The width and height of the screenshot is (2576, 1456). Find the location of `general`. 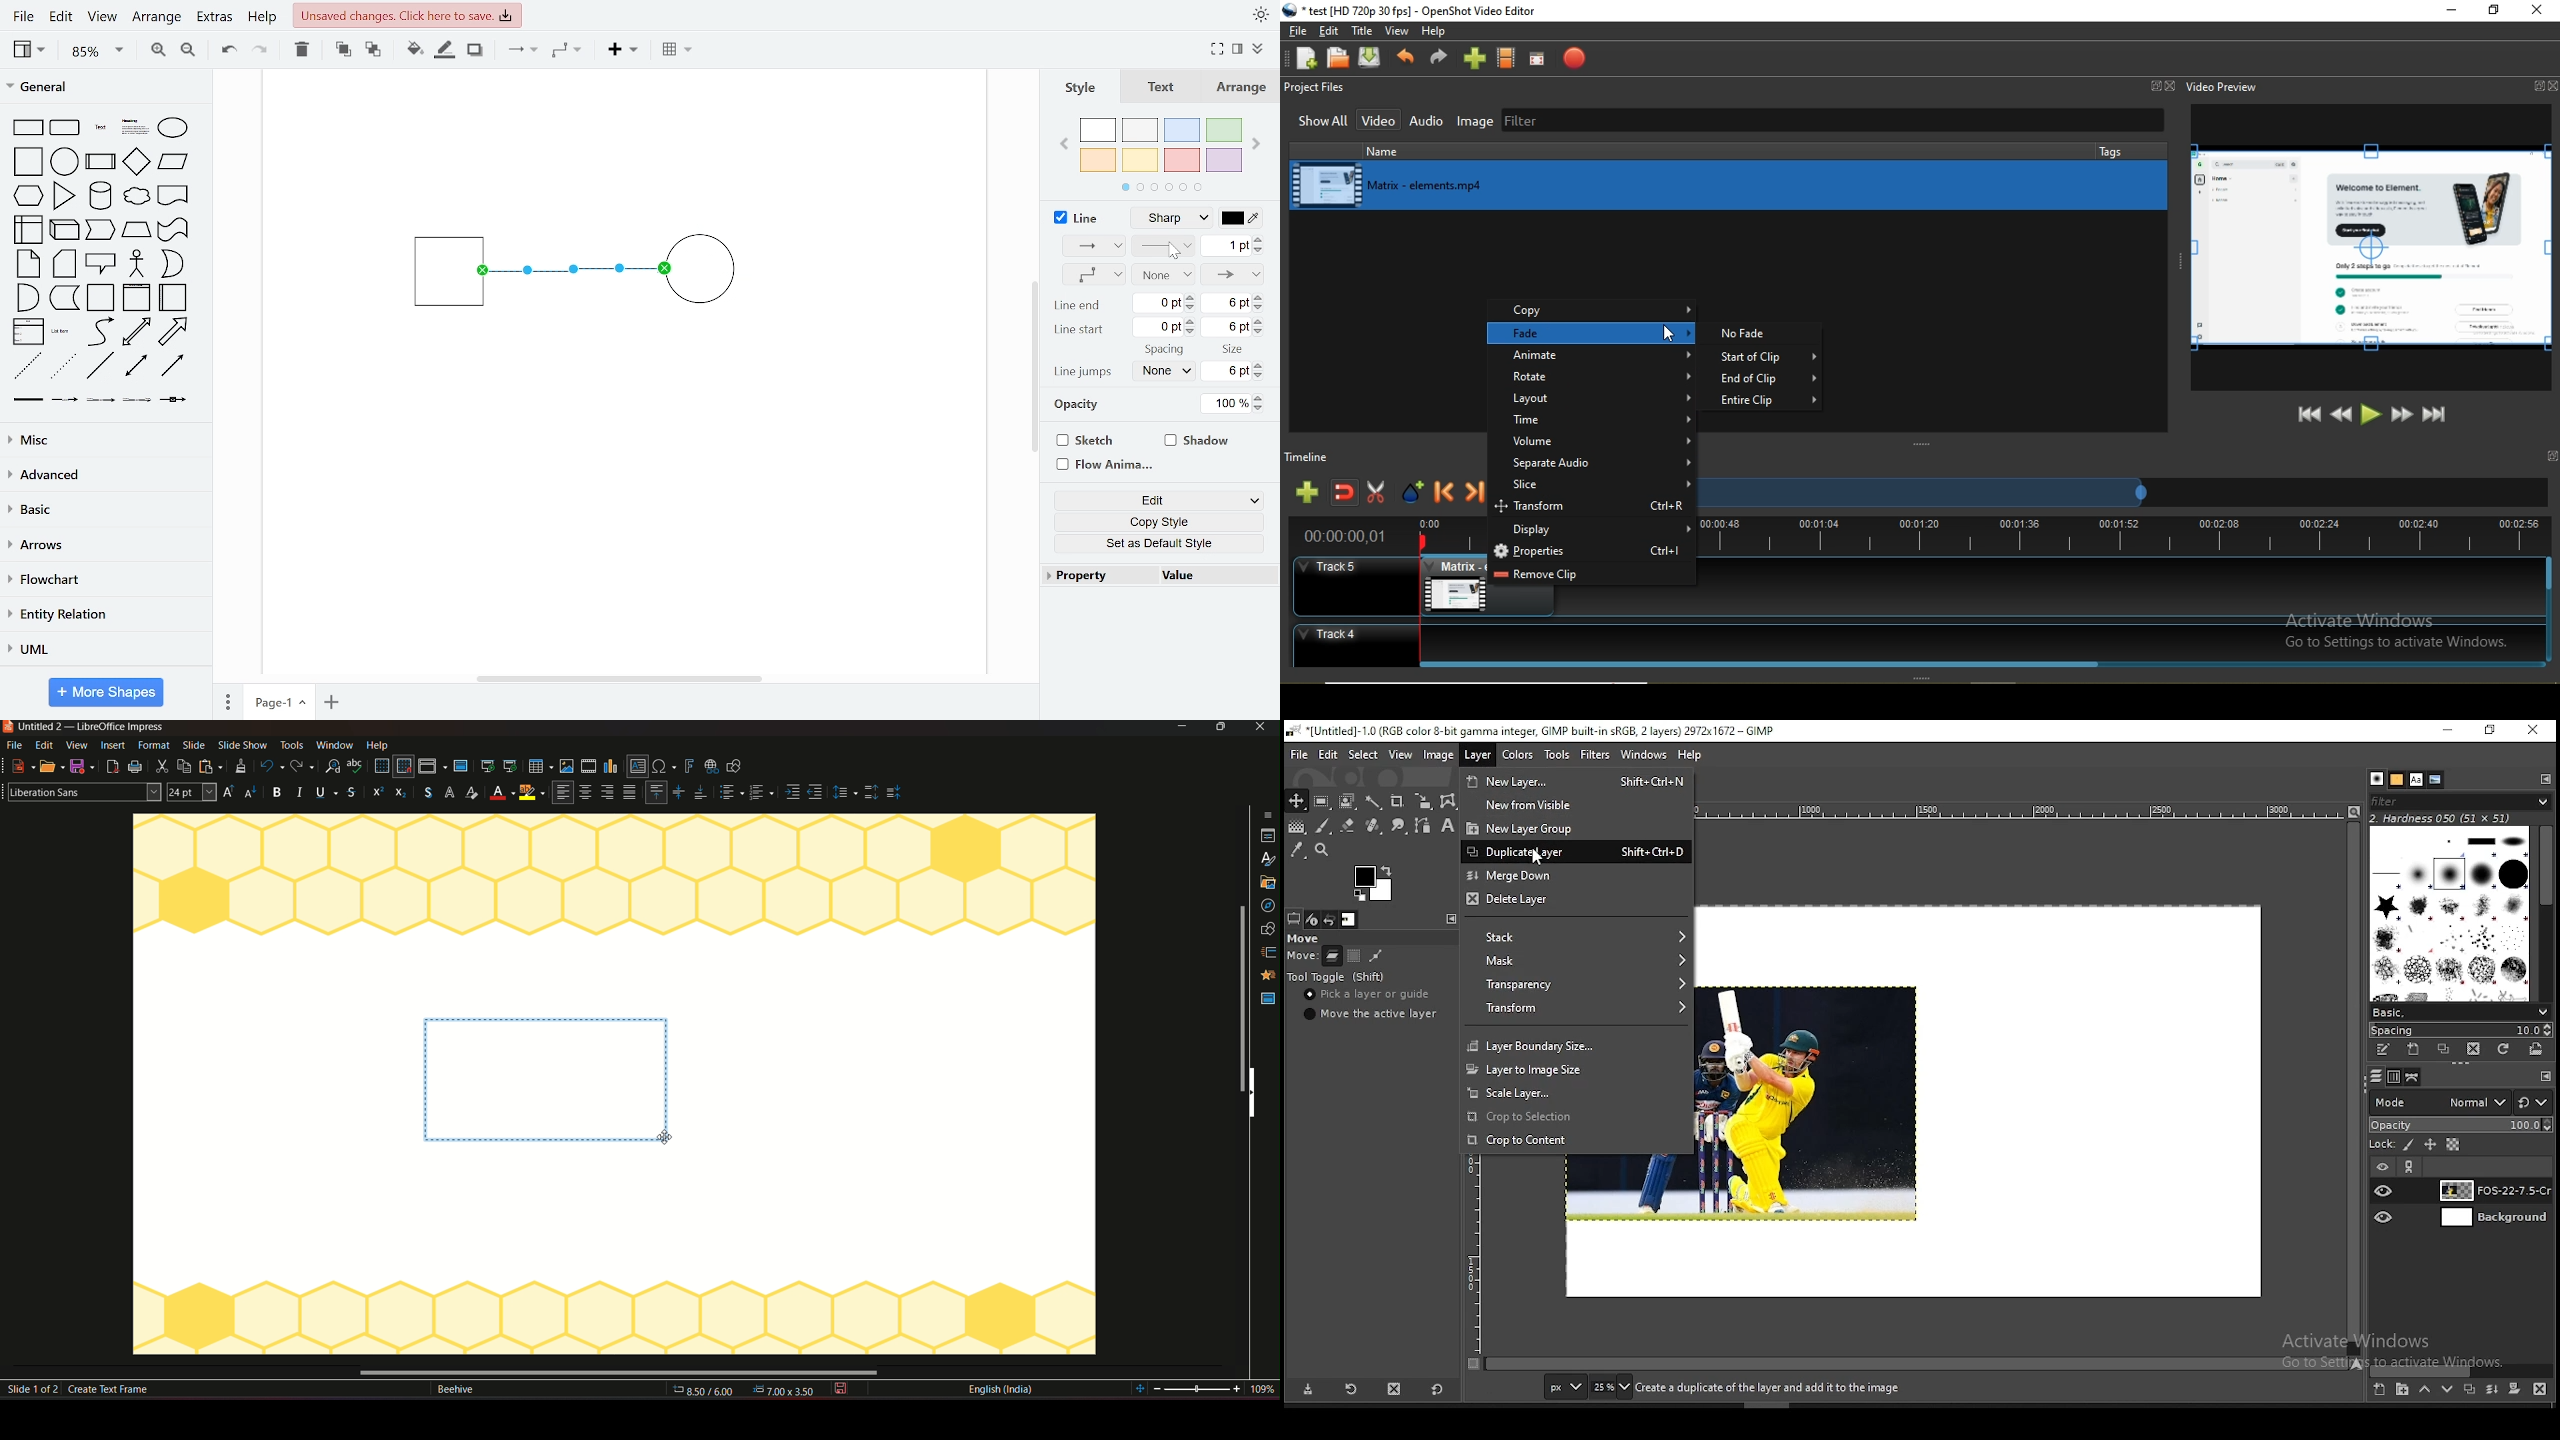

general is located at coordinates (107, 89).